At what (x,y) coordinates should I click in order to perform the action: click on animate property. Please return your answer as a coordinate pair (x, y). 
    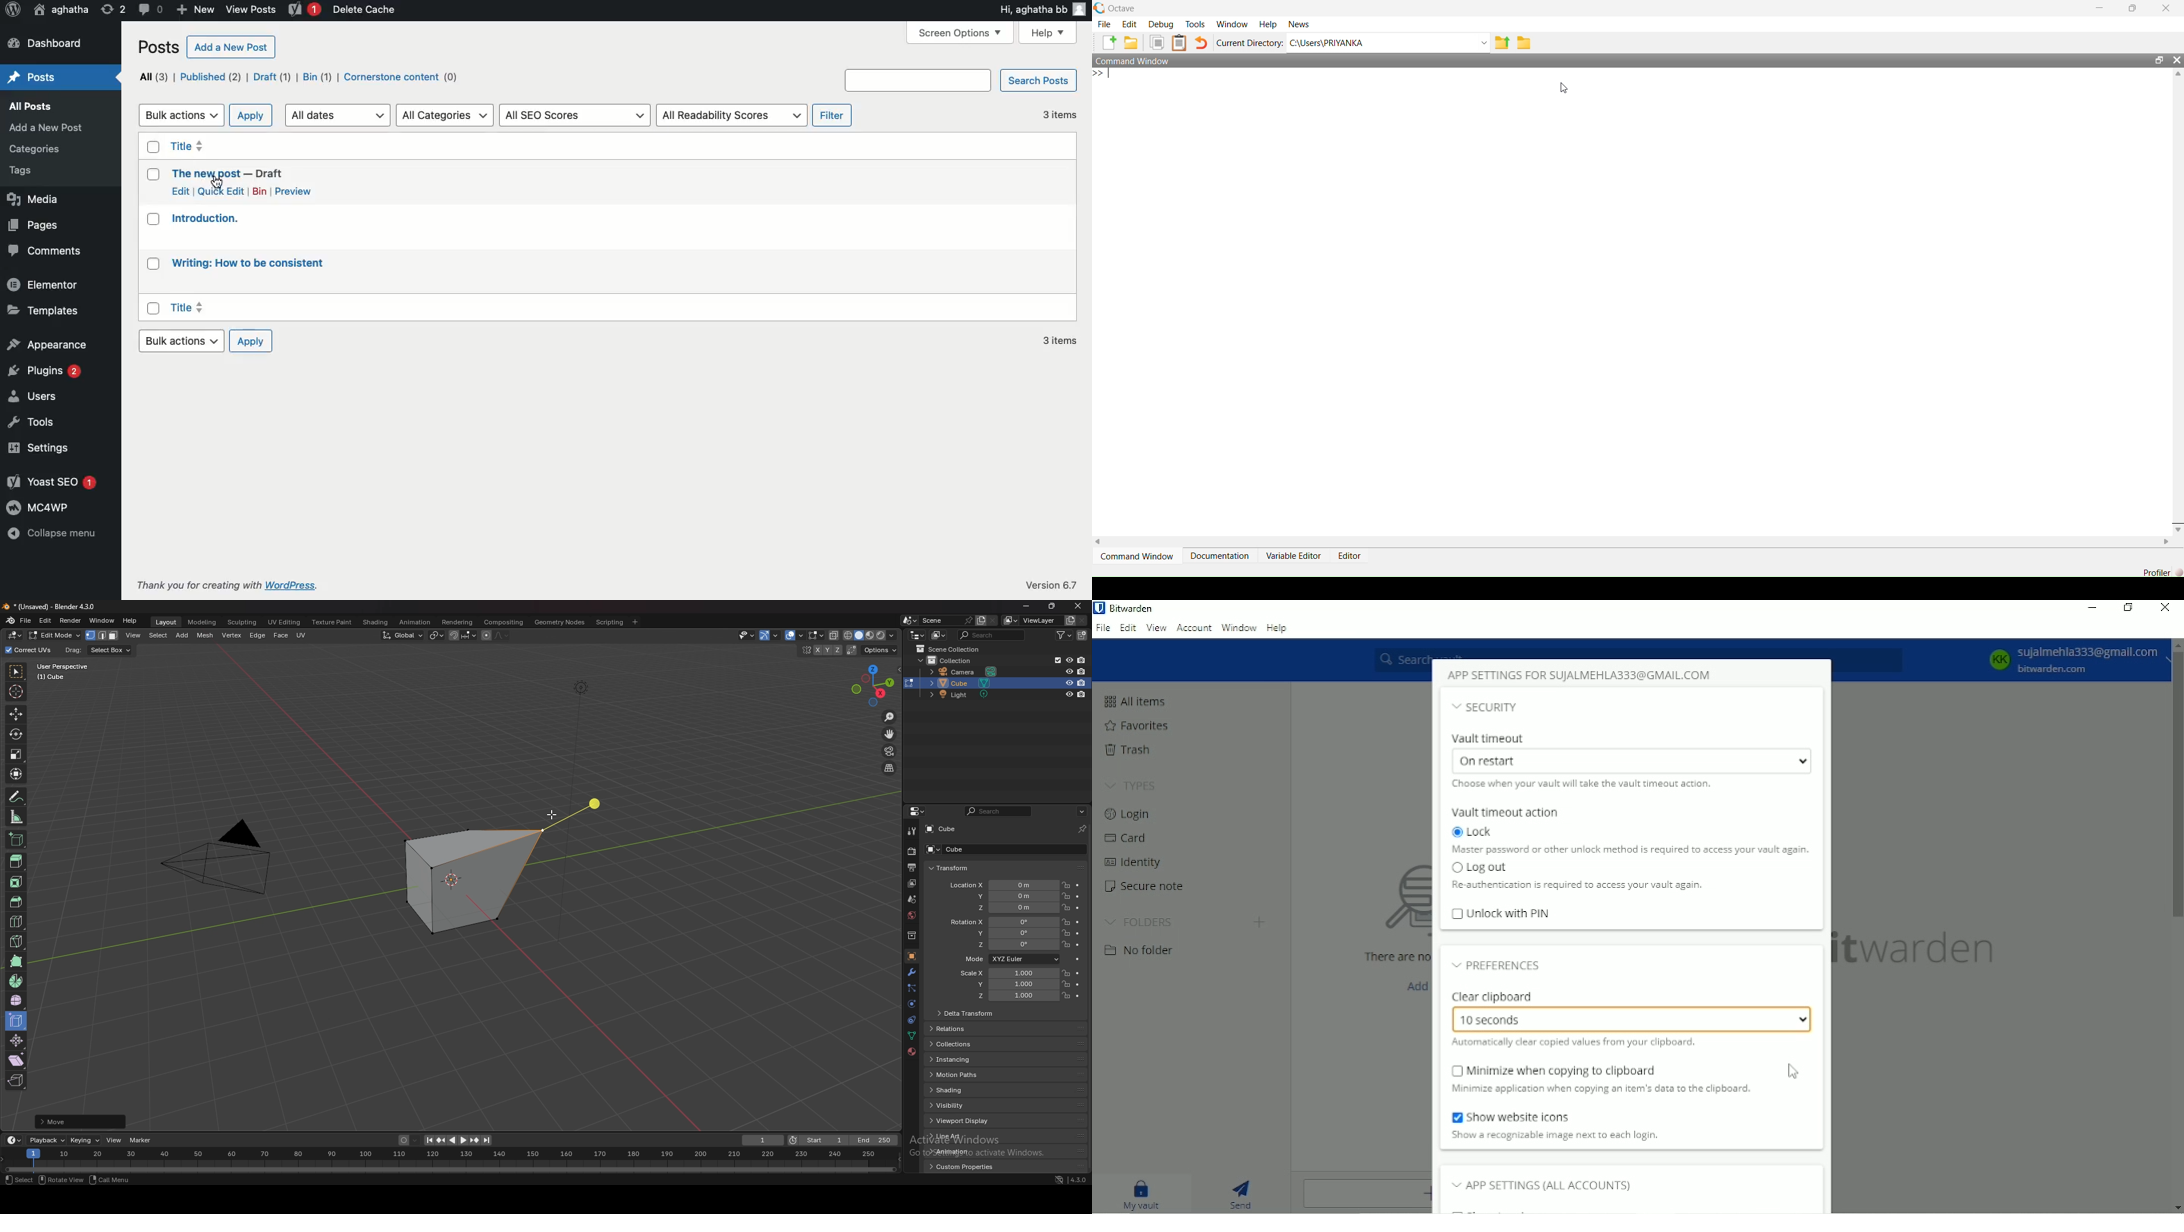
    Looking at the image, I should click on (1077, 996).